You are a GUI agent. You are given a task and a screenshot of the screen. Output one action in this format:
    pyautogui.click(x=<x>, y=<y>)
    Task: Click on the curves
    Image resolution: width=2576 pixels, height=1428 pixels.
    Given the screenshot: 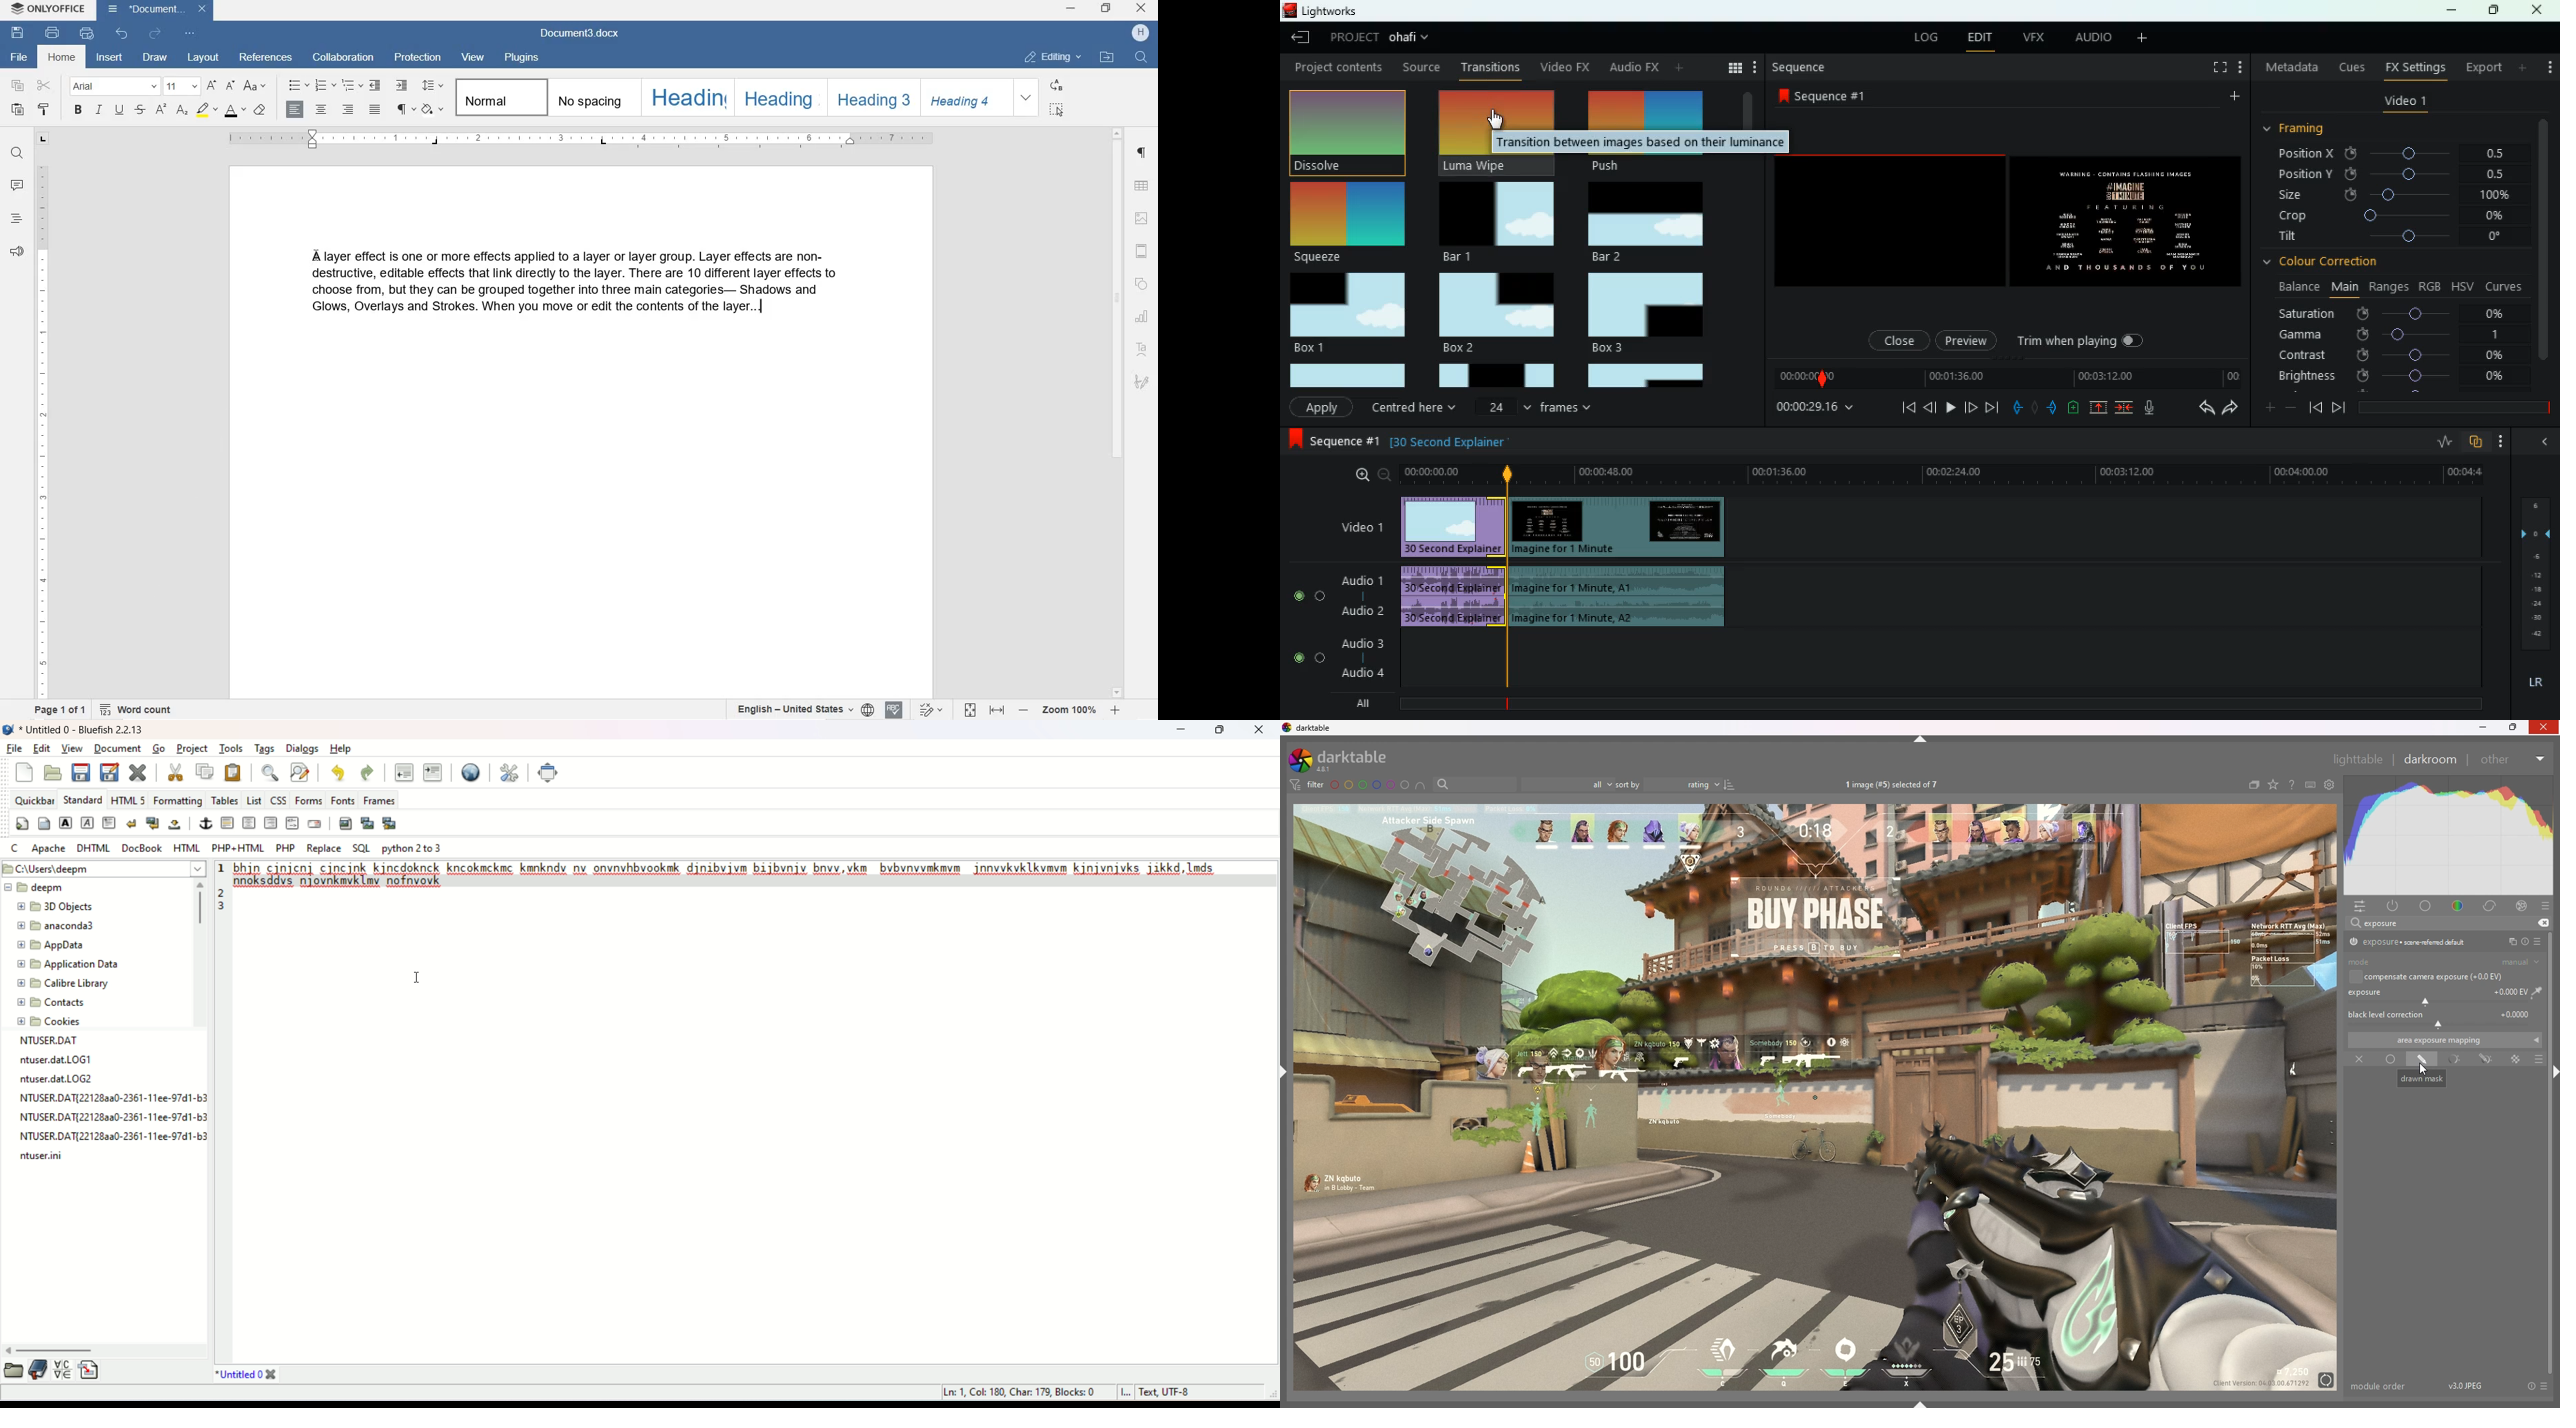 What is the action you would take?
    pyautogui.click(x=2506, y=285)
    